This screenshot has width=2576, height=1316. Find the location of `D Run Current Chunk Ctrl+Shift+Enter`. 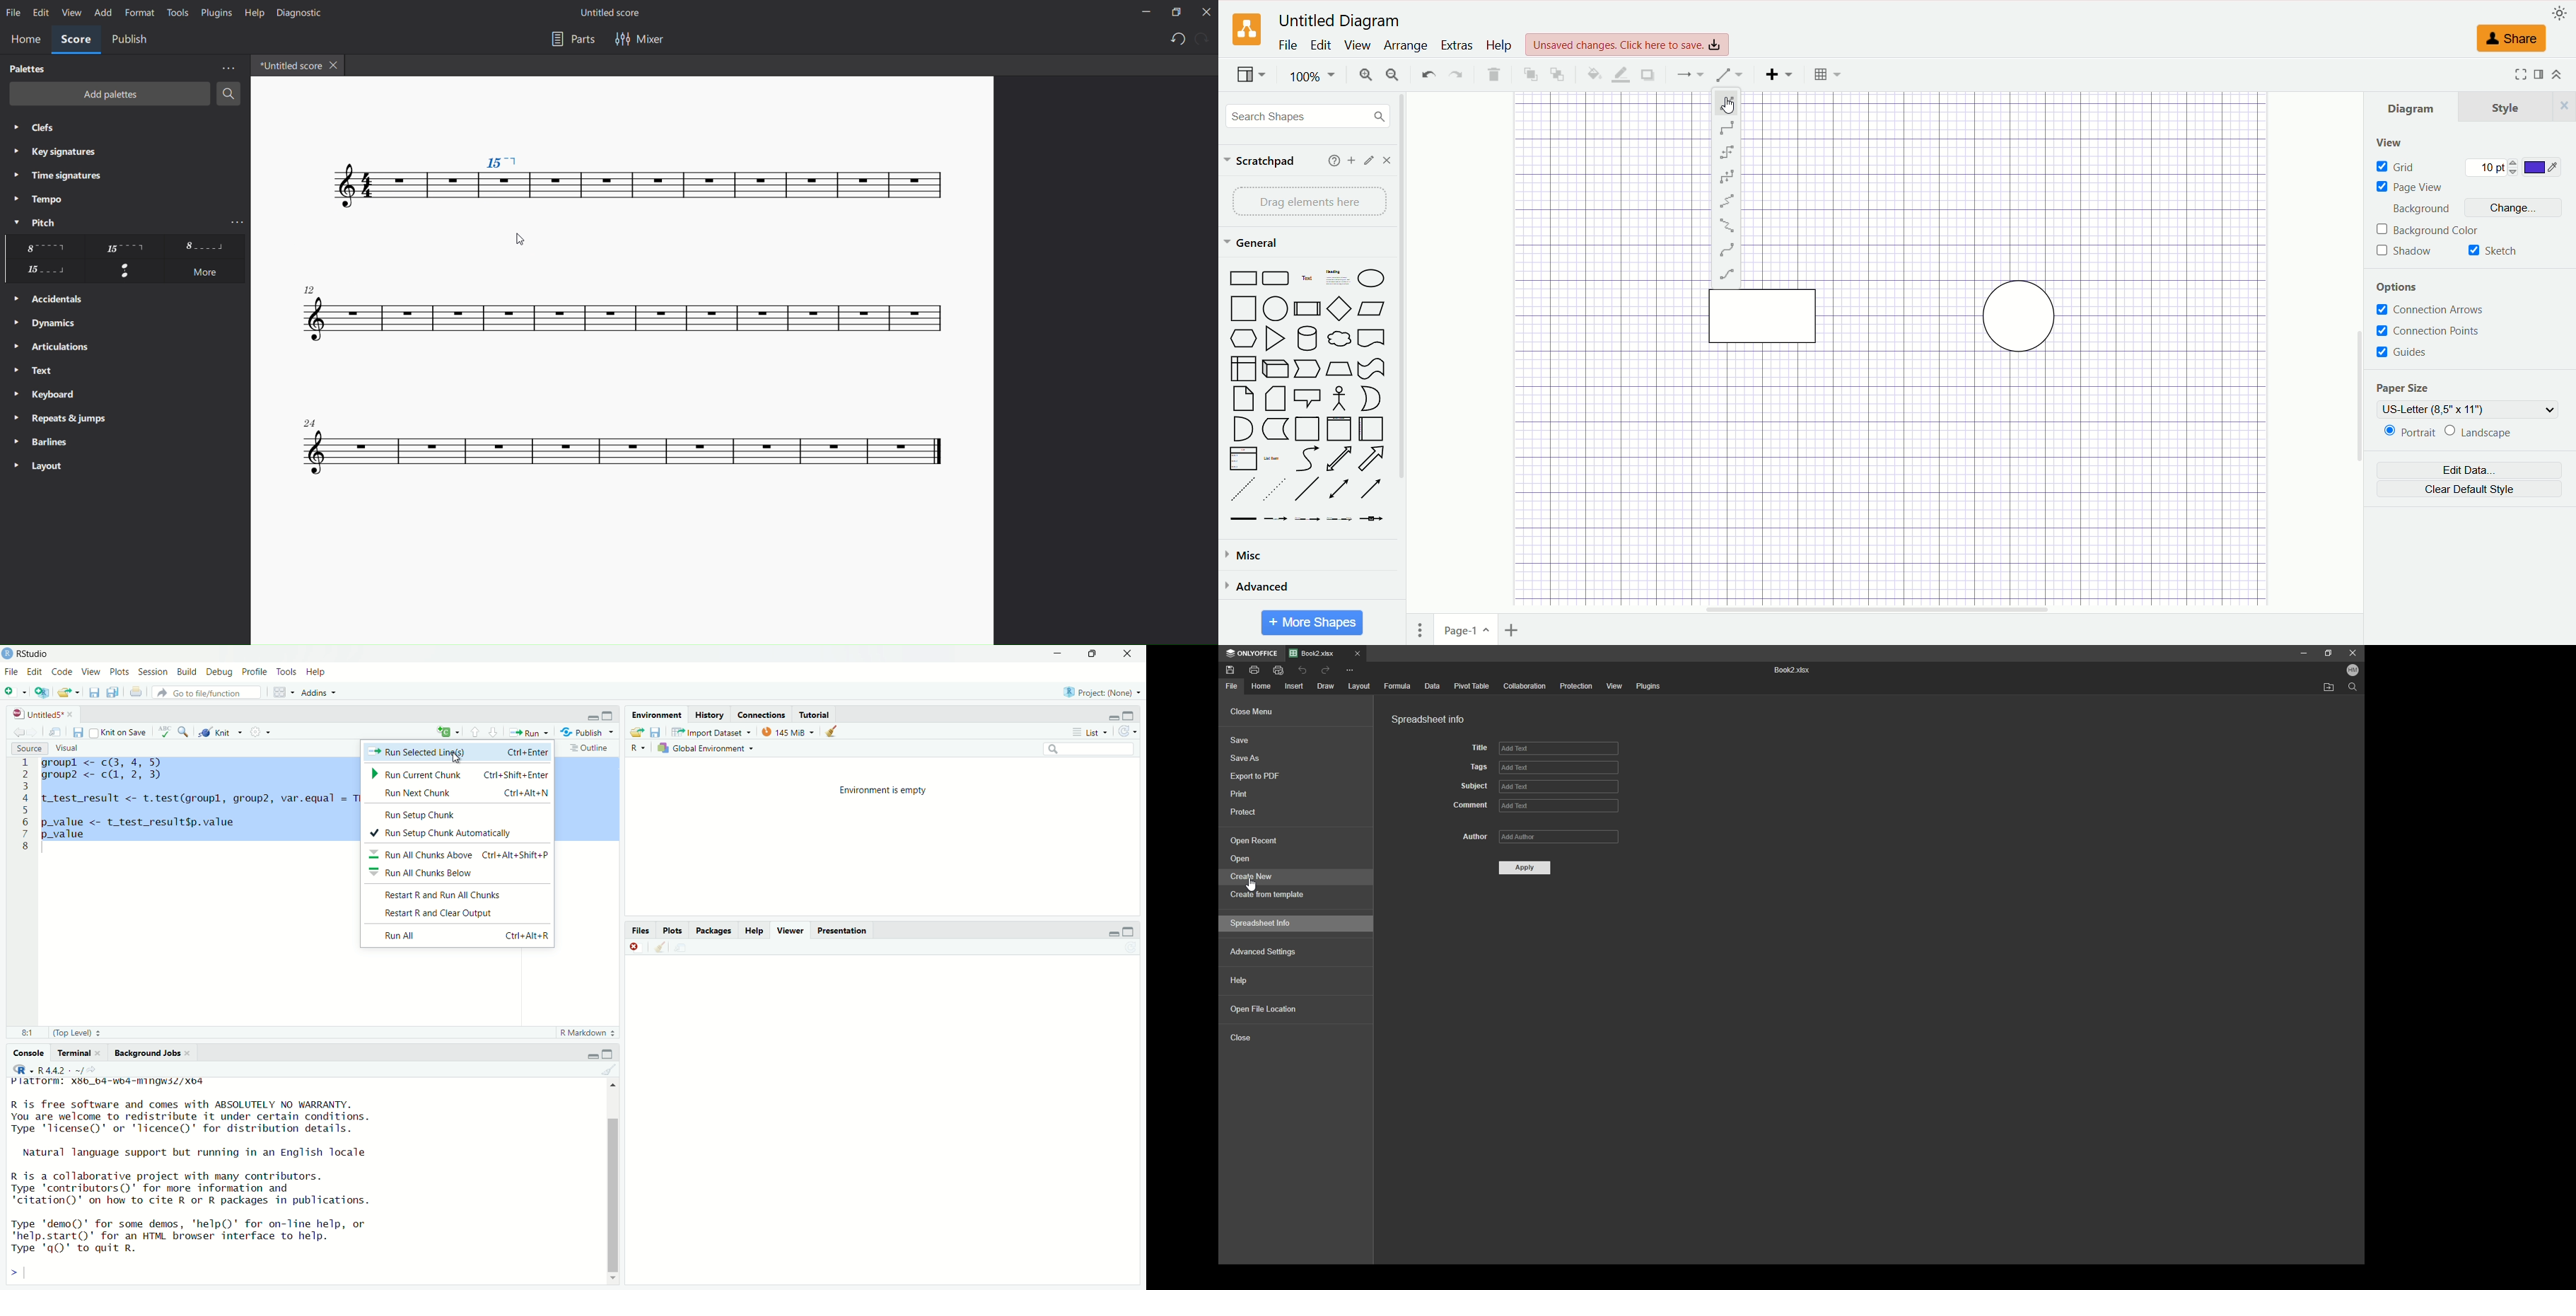

D Run Current Chunk Ctrl+Shift+Enter is located at coordinates (457, 775).